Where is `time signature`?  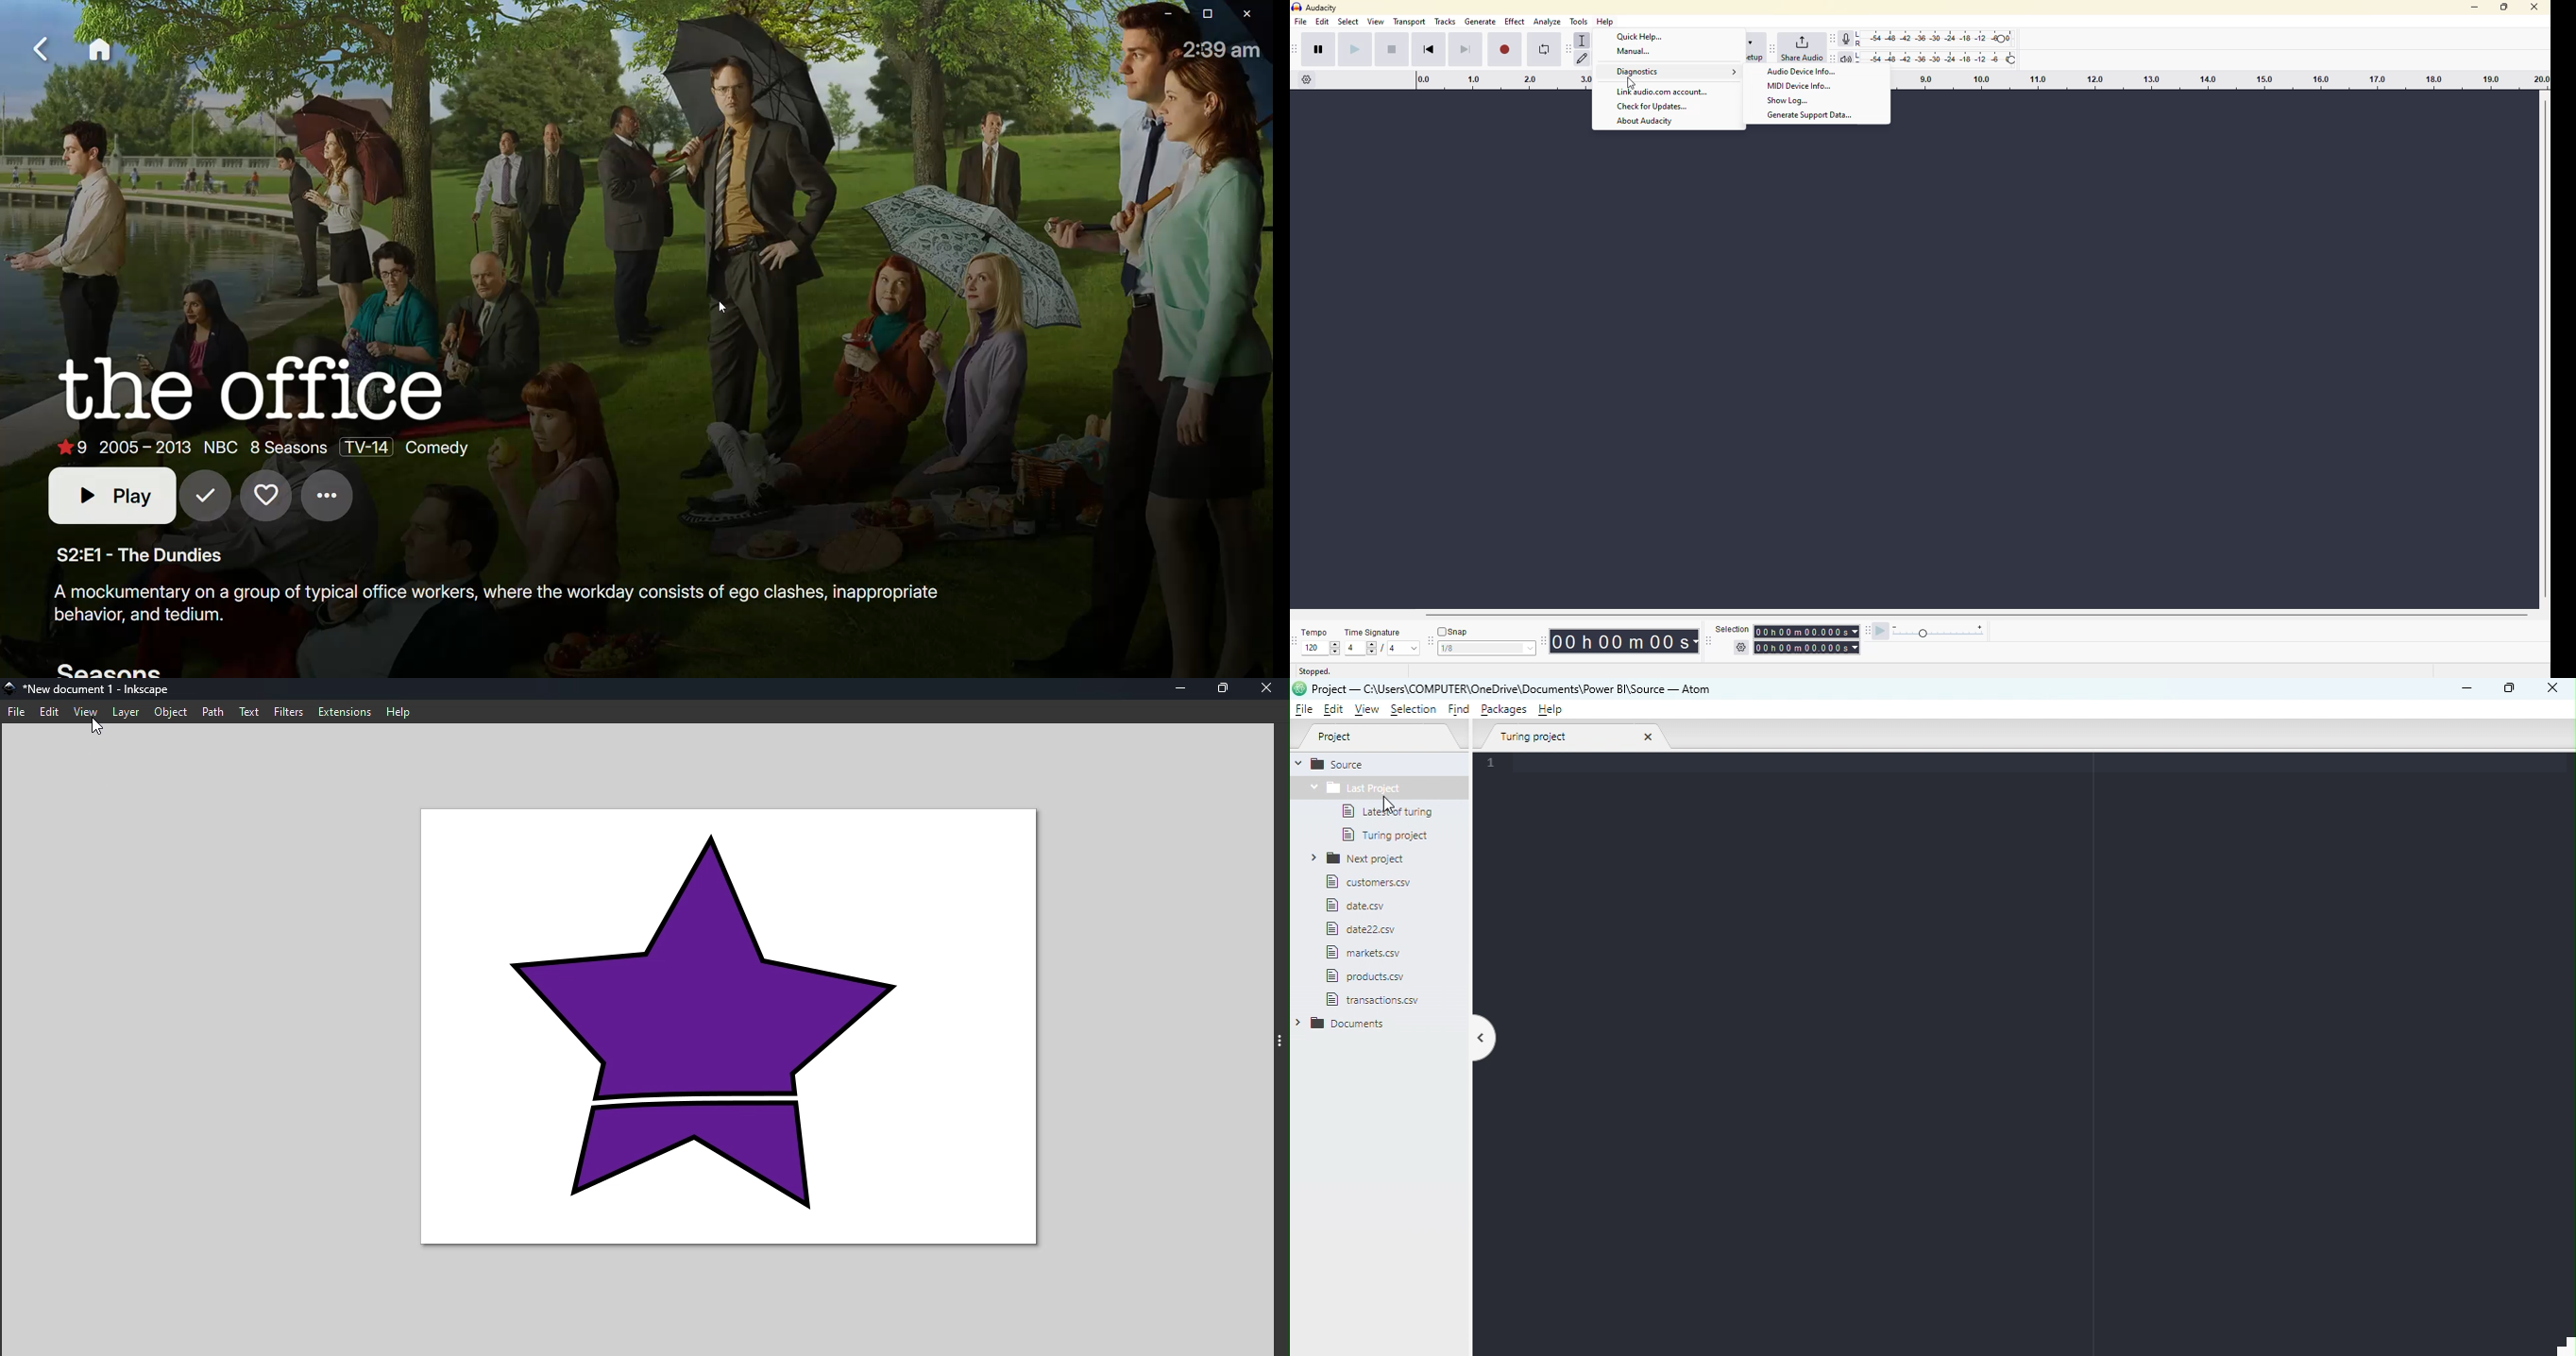 time signature is located at coordinates (1374, 629).